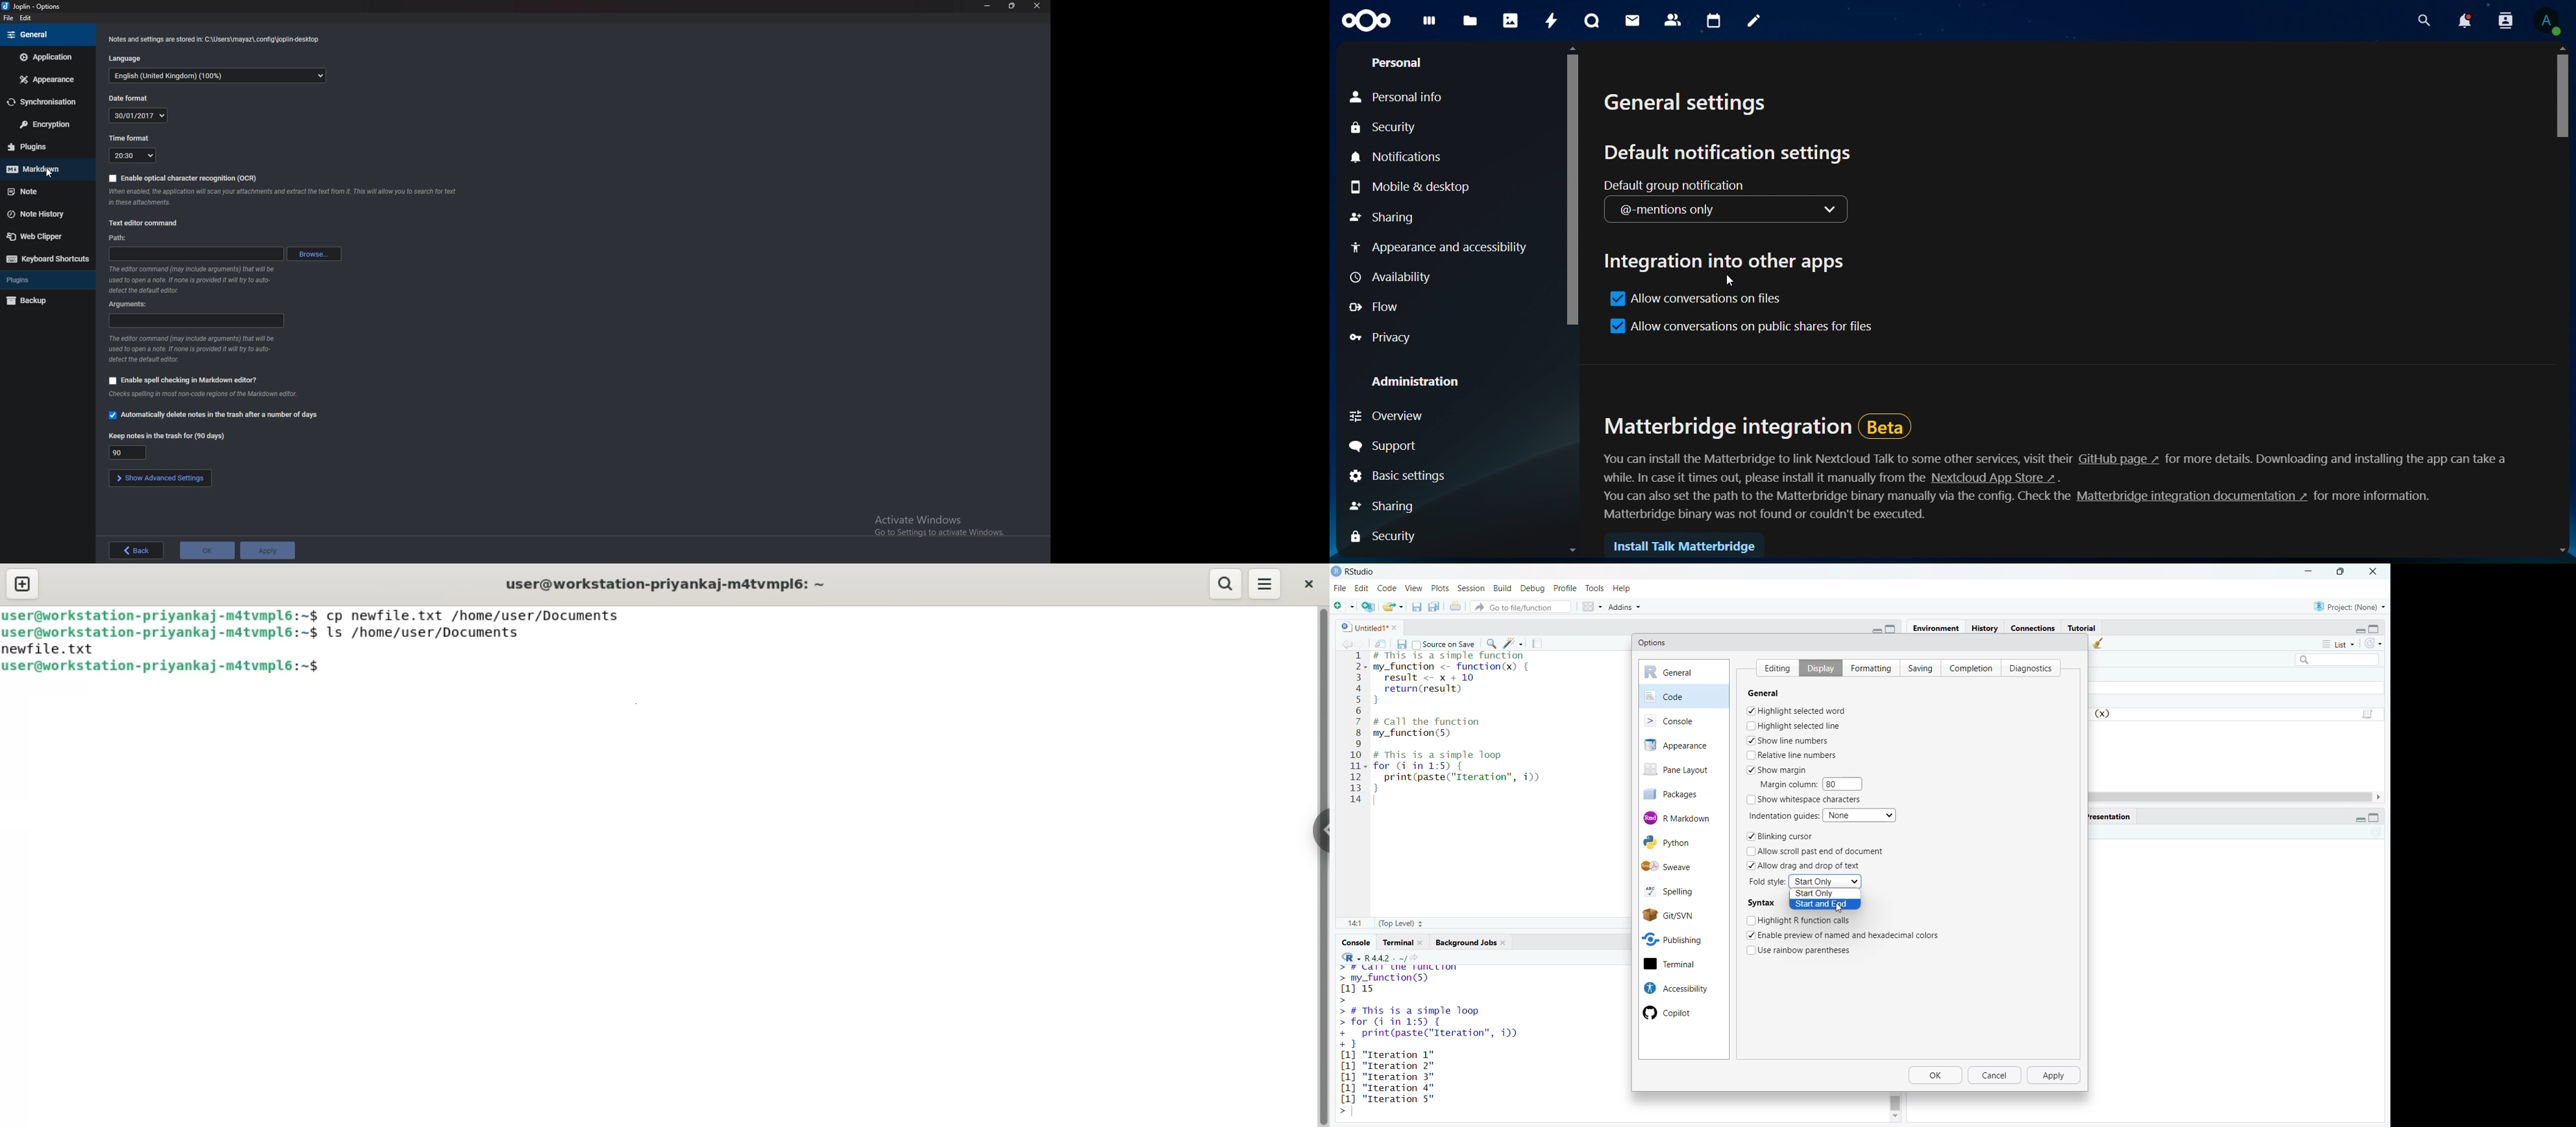  Describe the element at coordinates (47, 102) in the screenshot. I see `Synchronization` at that location.